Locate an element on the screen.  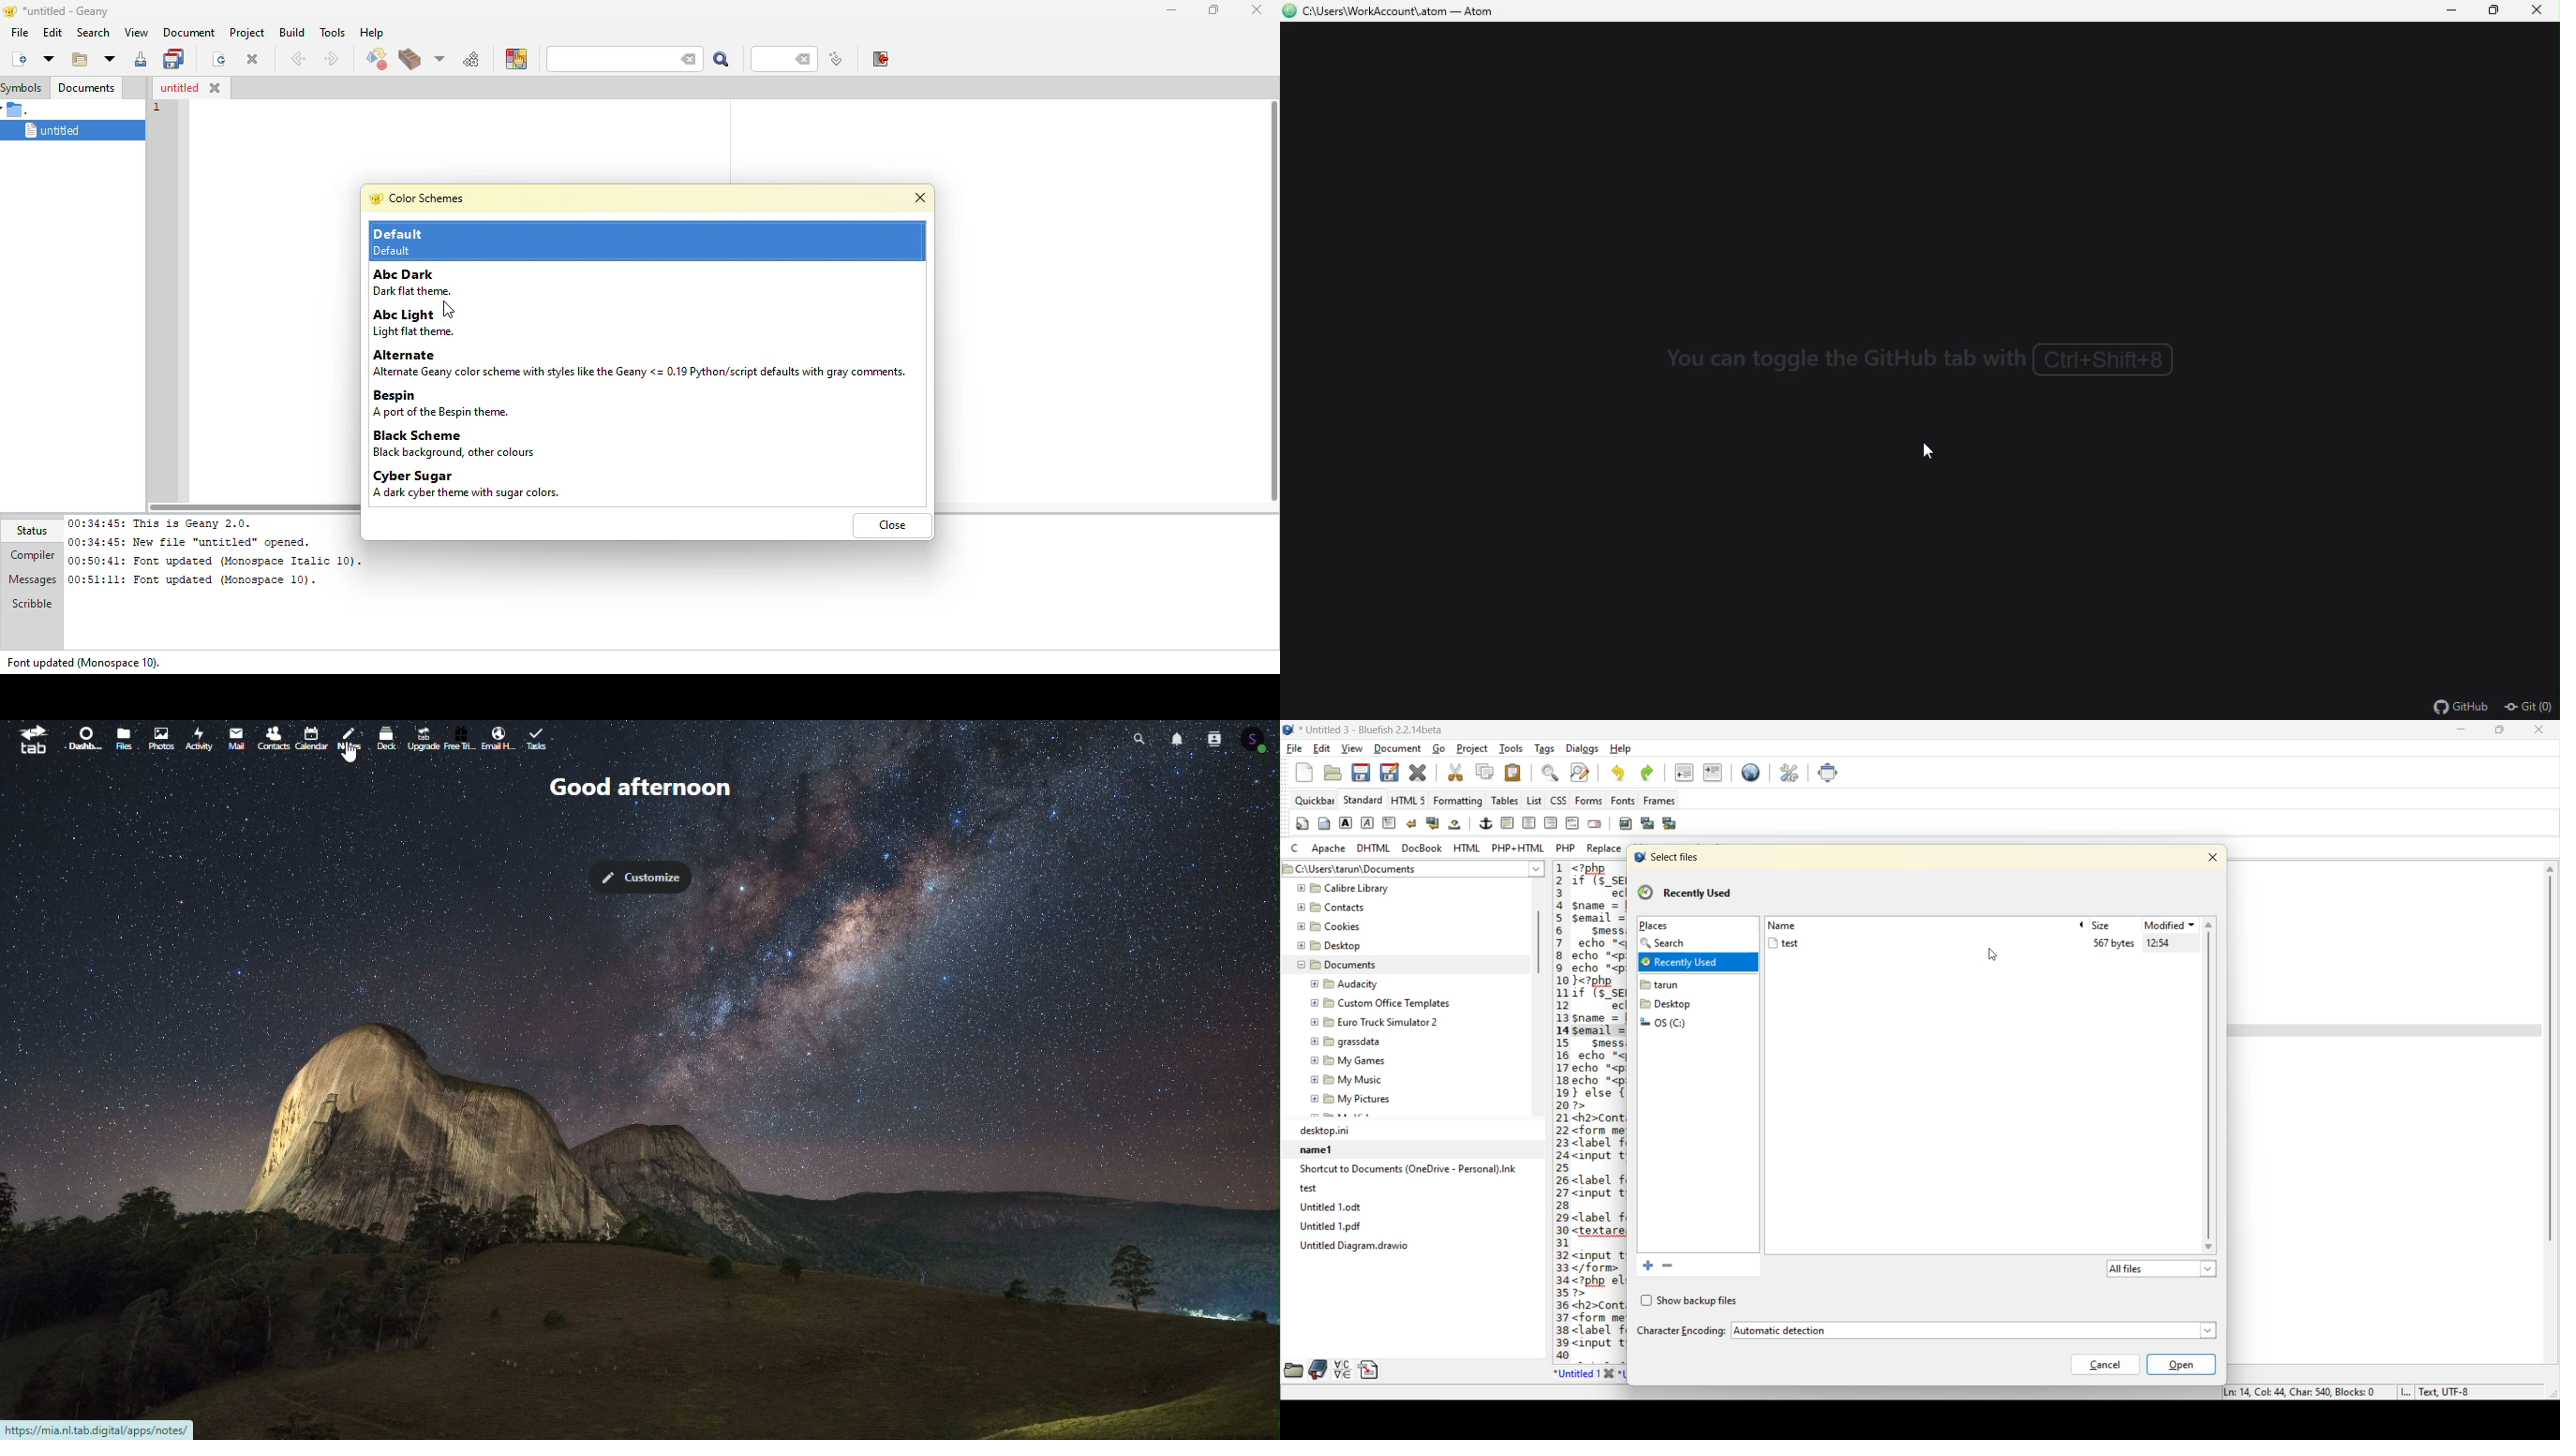
minimize is located at coordinates (2453, 11).